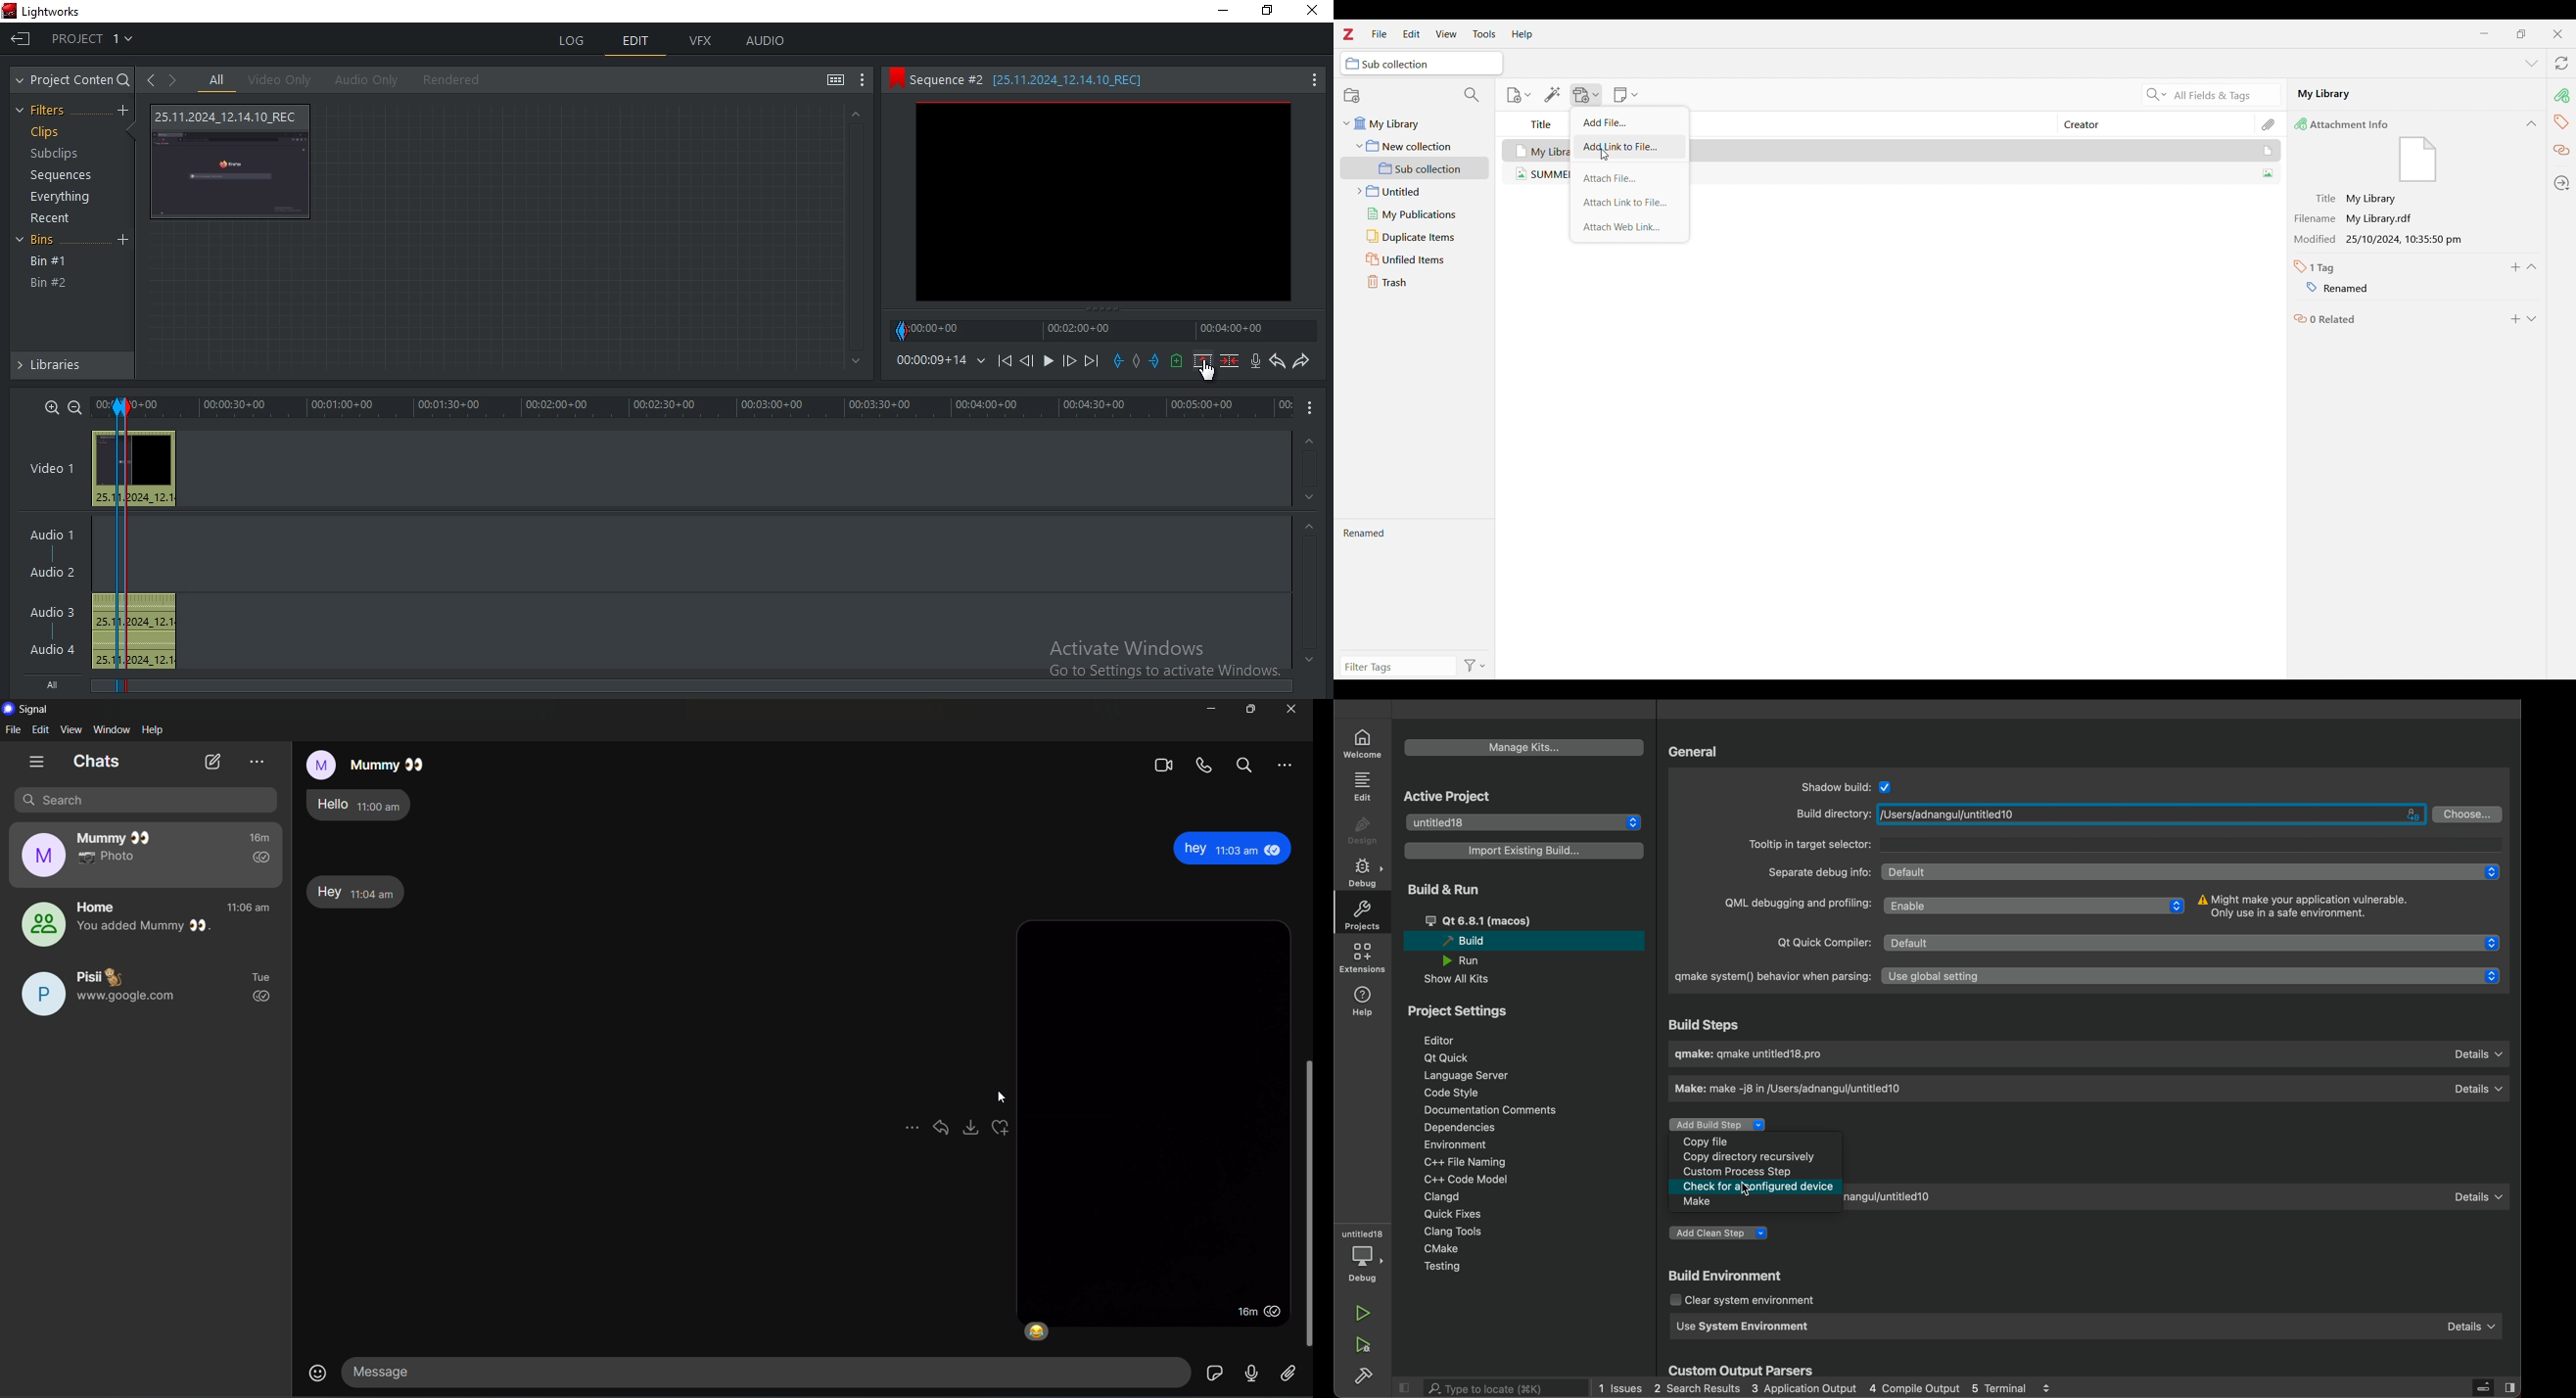  Describe the element at coordinates (56, 177) in the screenshot. I see `sequences` at that location.